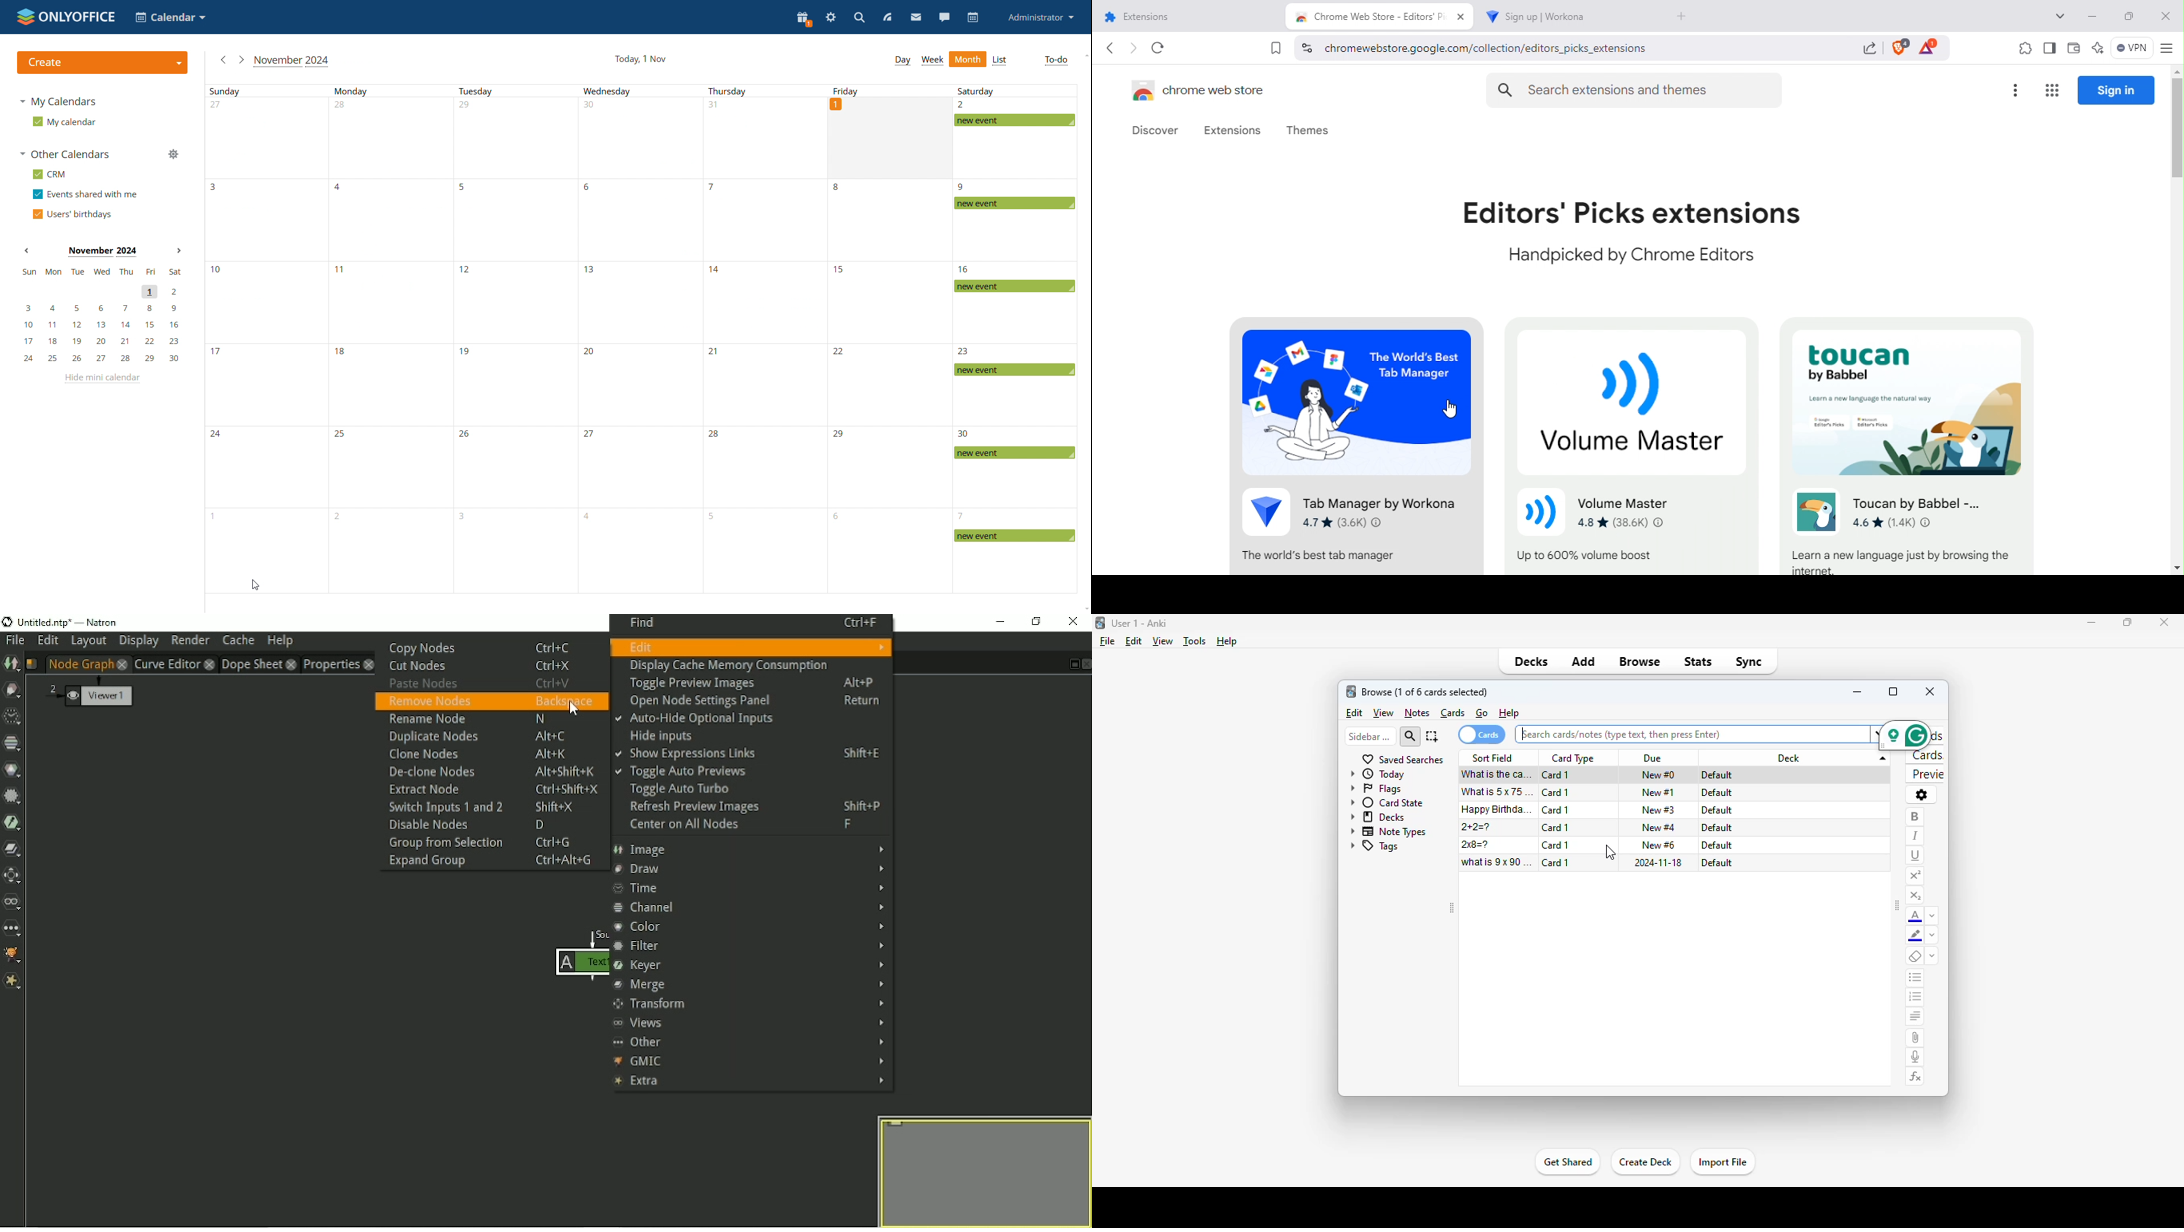 This screenshot has width=2184, height=1232. I want to click on what is the capital of France?, so click(1497, 775).